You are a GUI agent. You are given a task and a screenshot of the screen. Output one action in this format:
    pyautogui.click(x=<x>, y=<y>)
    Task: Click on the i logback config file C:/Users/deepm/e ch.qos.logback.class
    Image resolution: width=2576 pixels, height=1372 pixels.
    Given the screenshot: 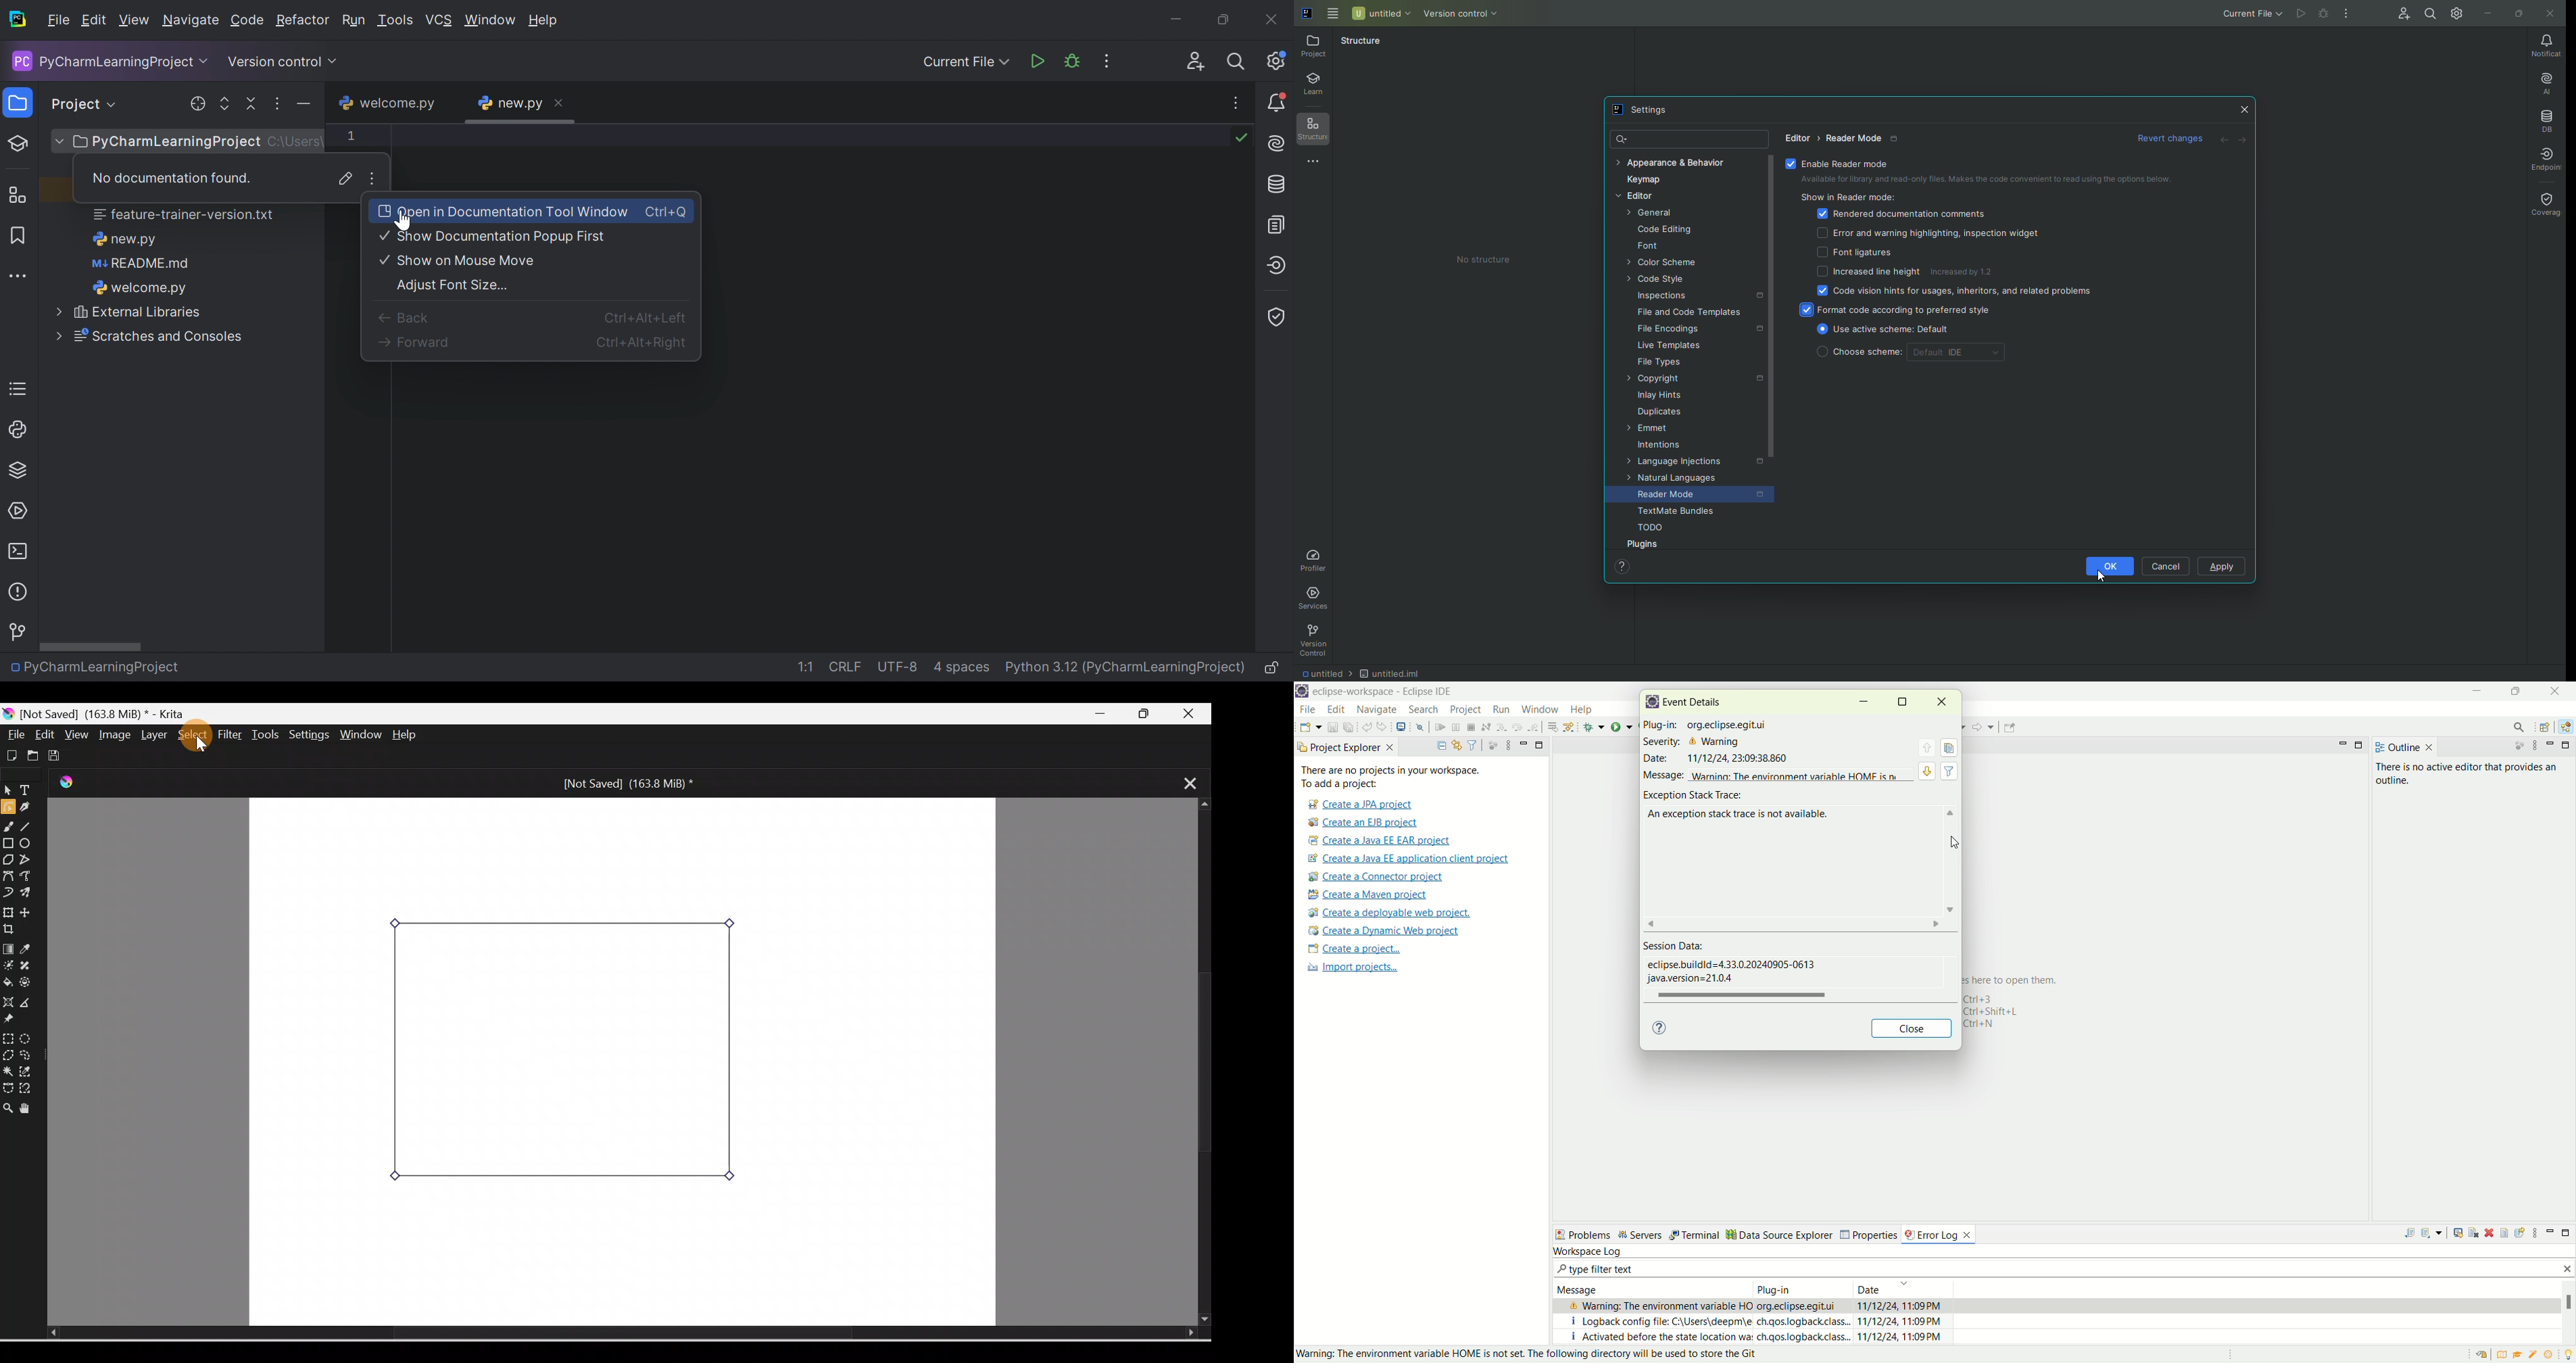 What is the action you would take?
    pyautogui.click(x=1704, y=1322)
    